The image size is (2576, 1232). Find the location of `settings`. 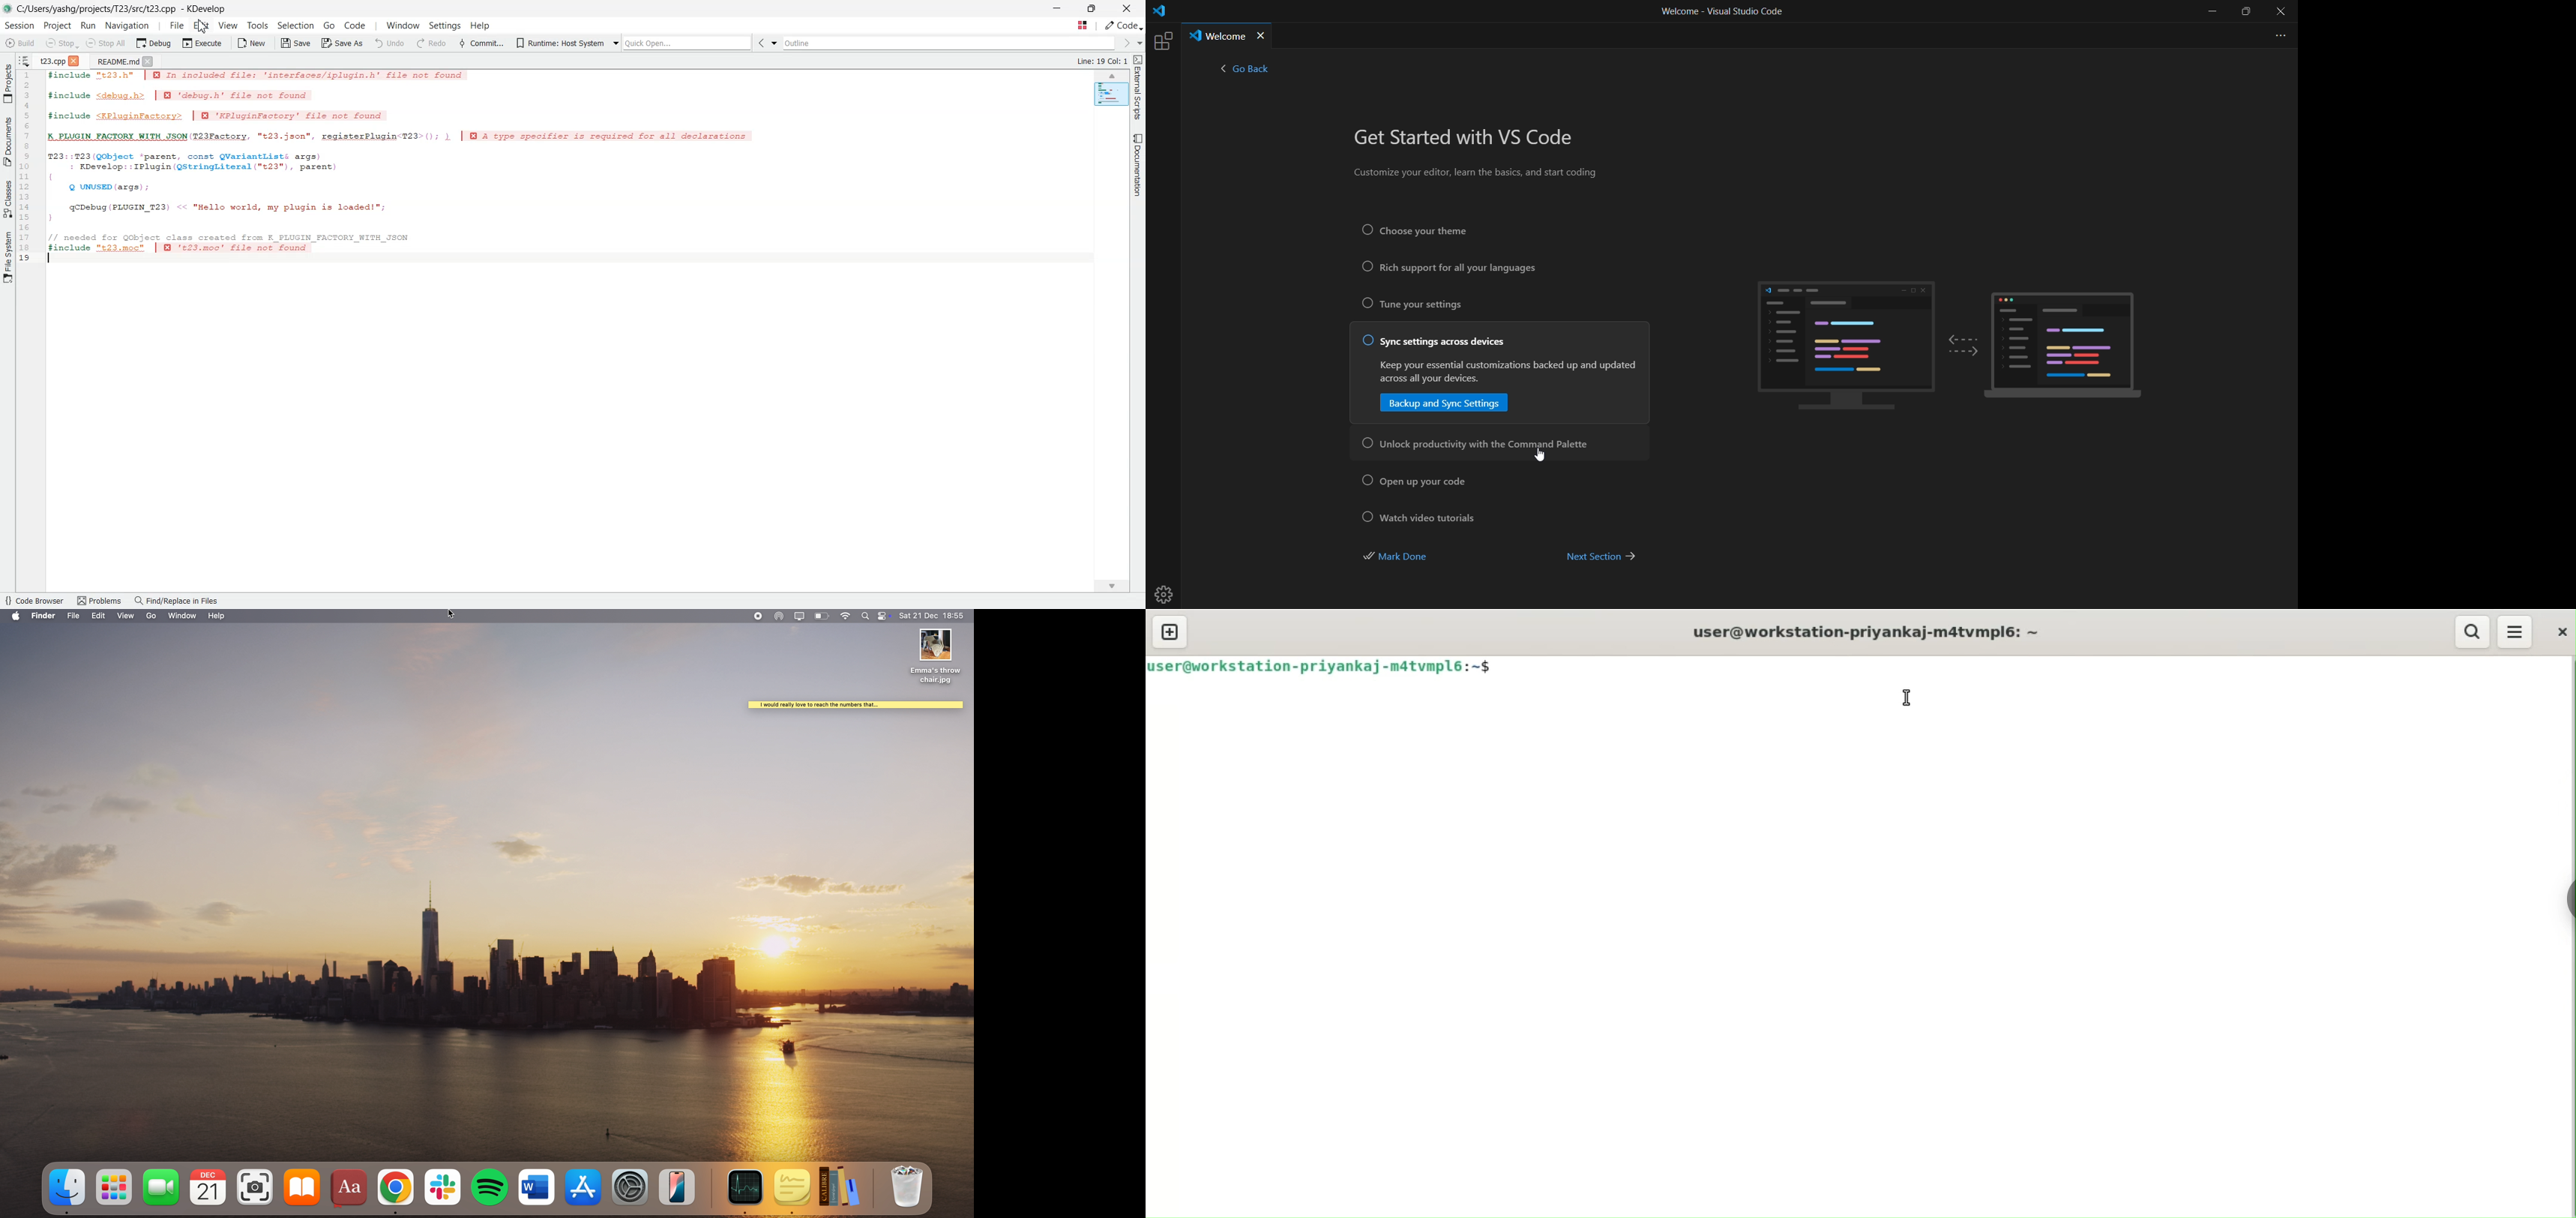

settings is located at coordinates (633, 1191).